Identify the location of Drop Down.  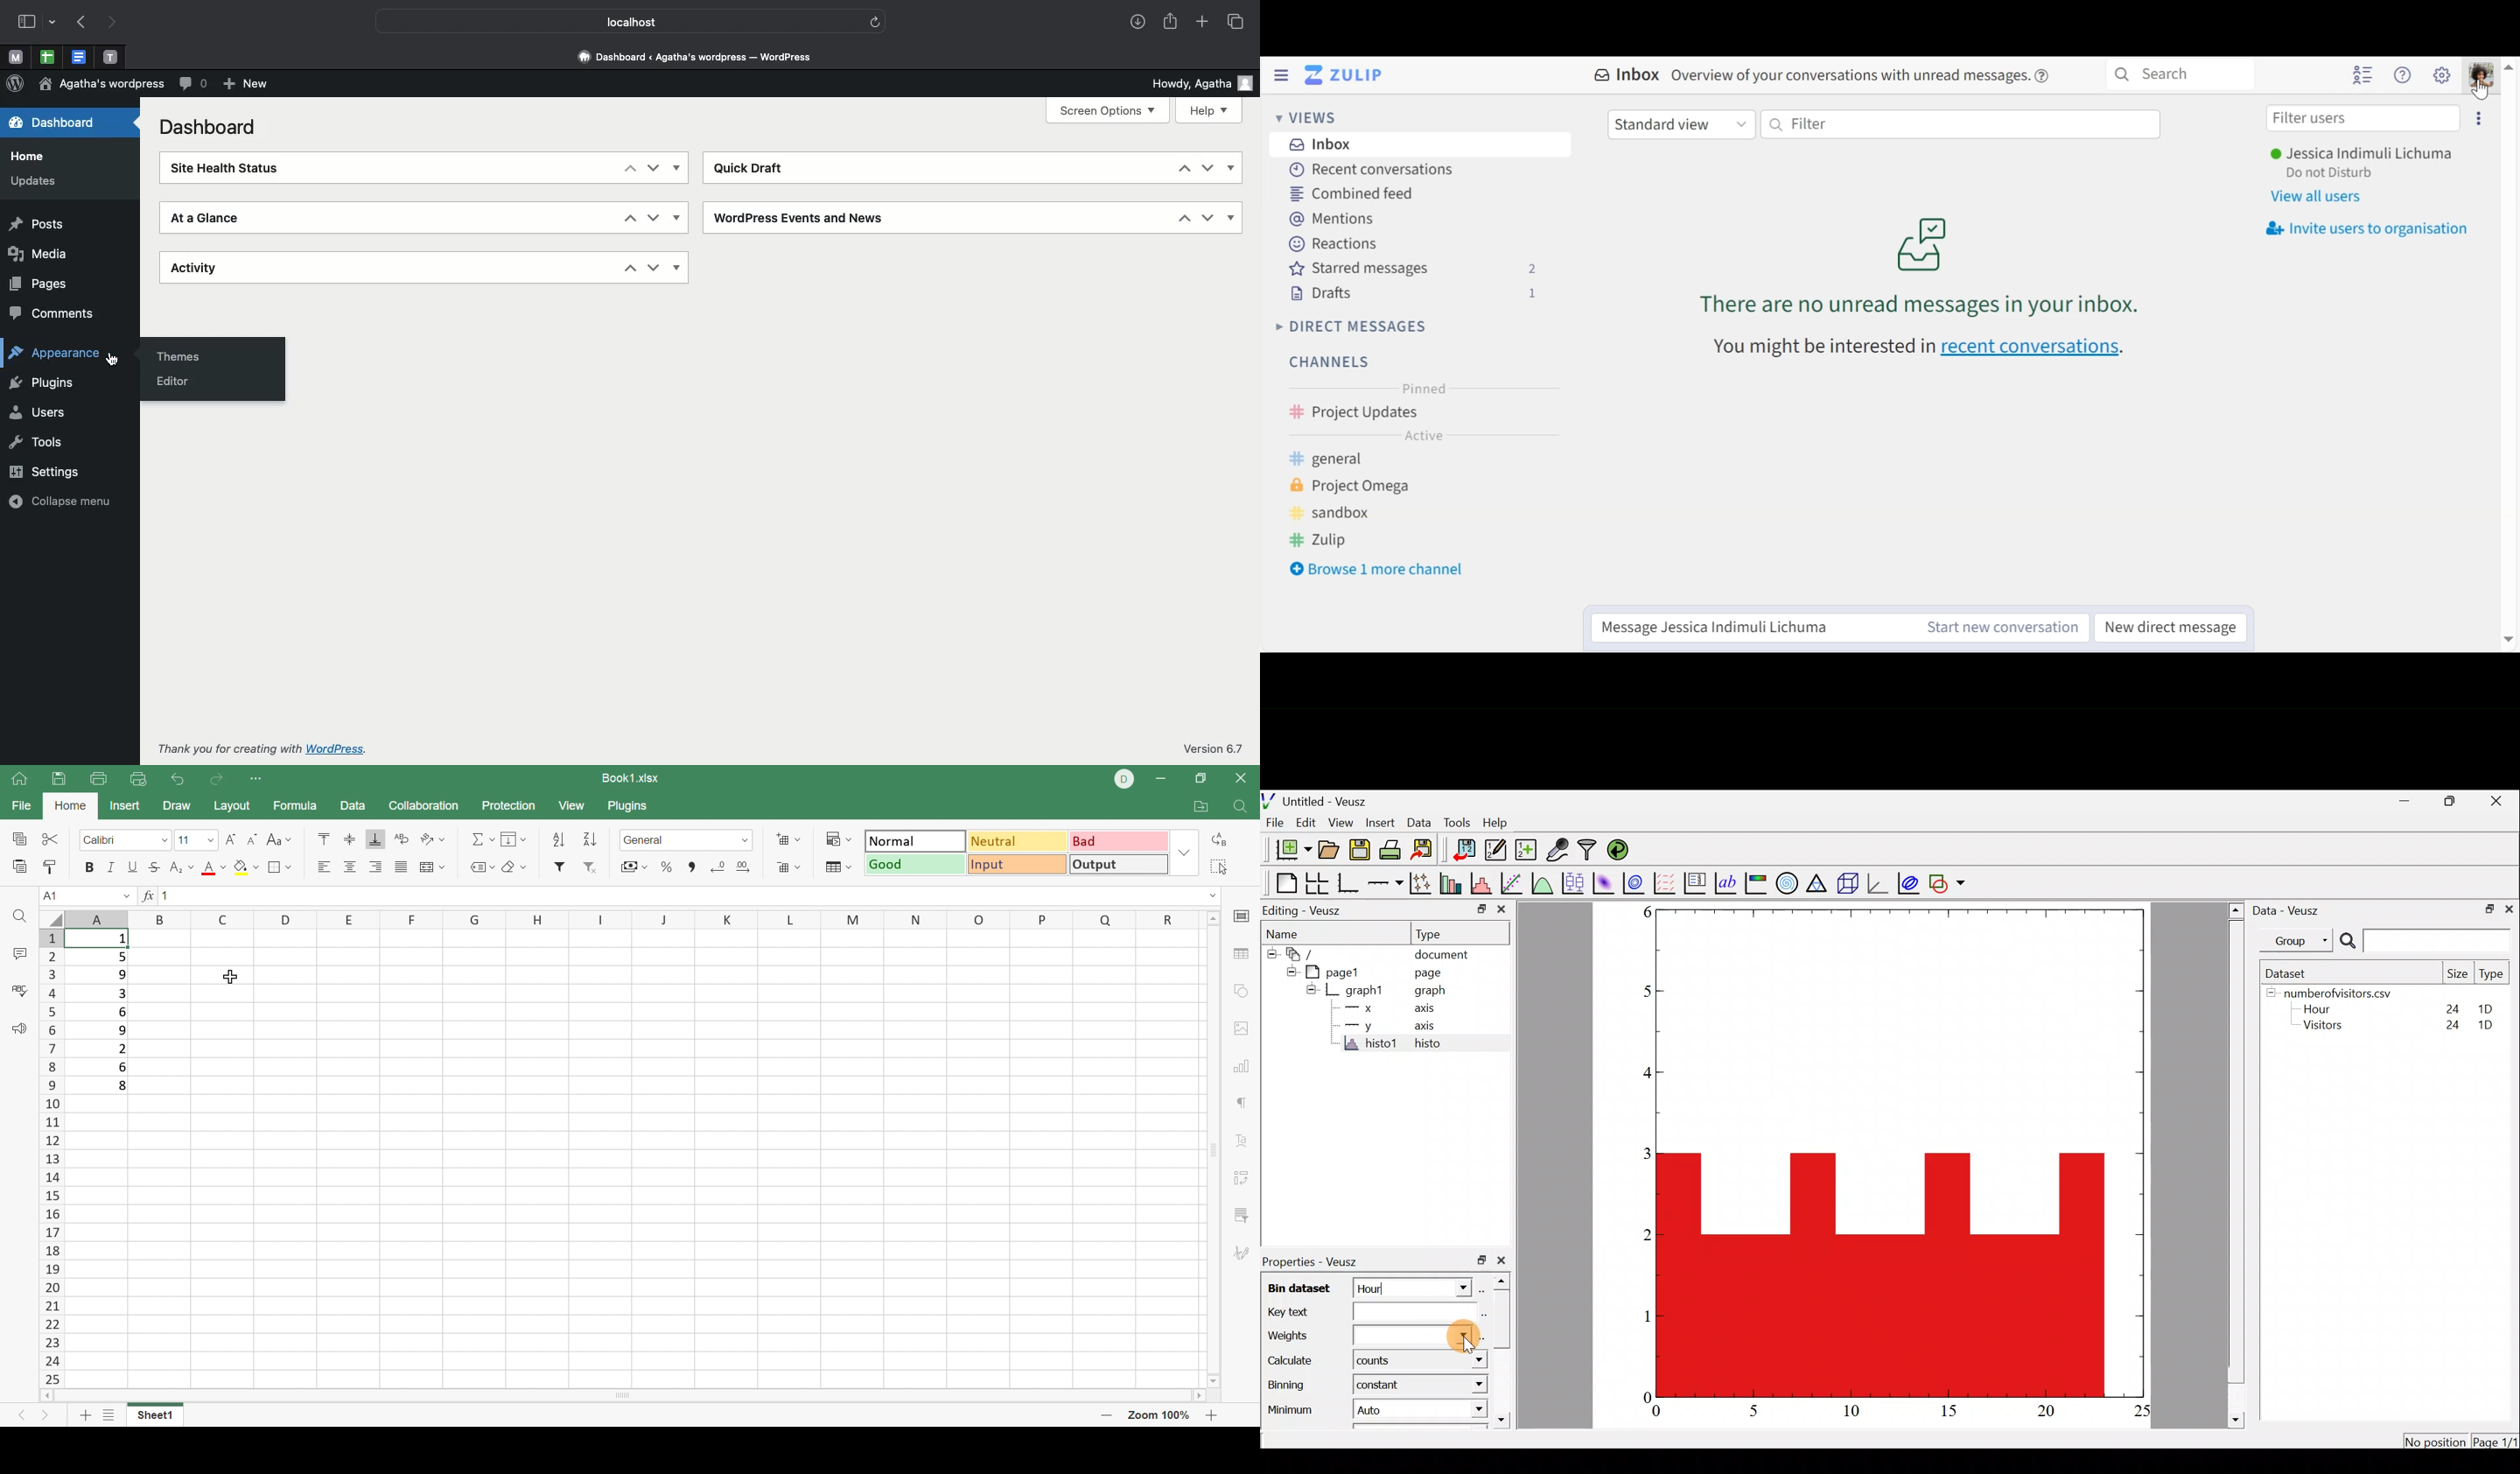
(212, 841).